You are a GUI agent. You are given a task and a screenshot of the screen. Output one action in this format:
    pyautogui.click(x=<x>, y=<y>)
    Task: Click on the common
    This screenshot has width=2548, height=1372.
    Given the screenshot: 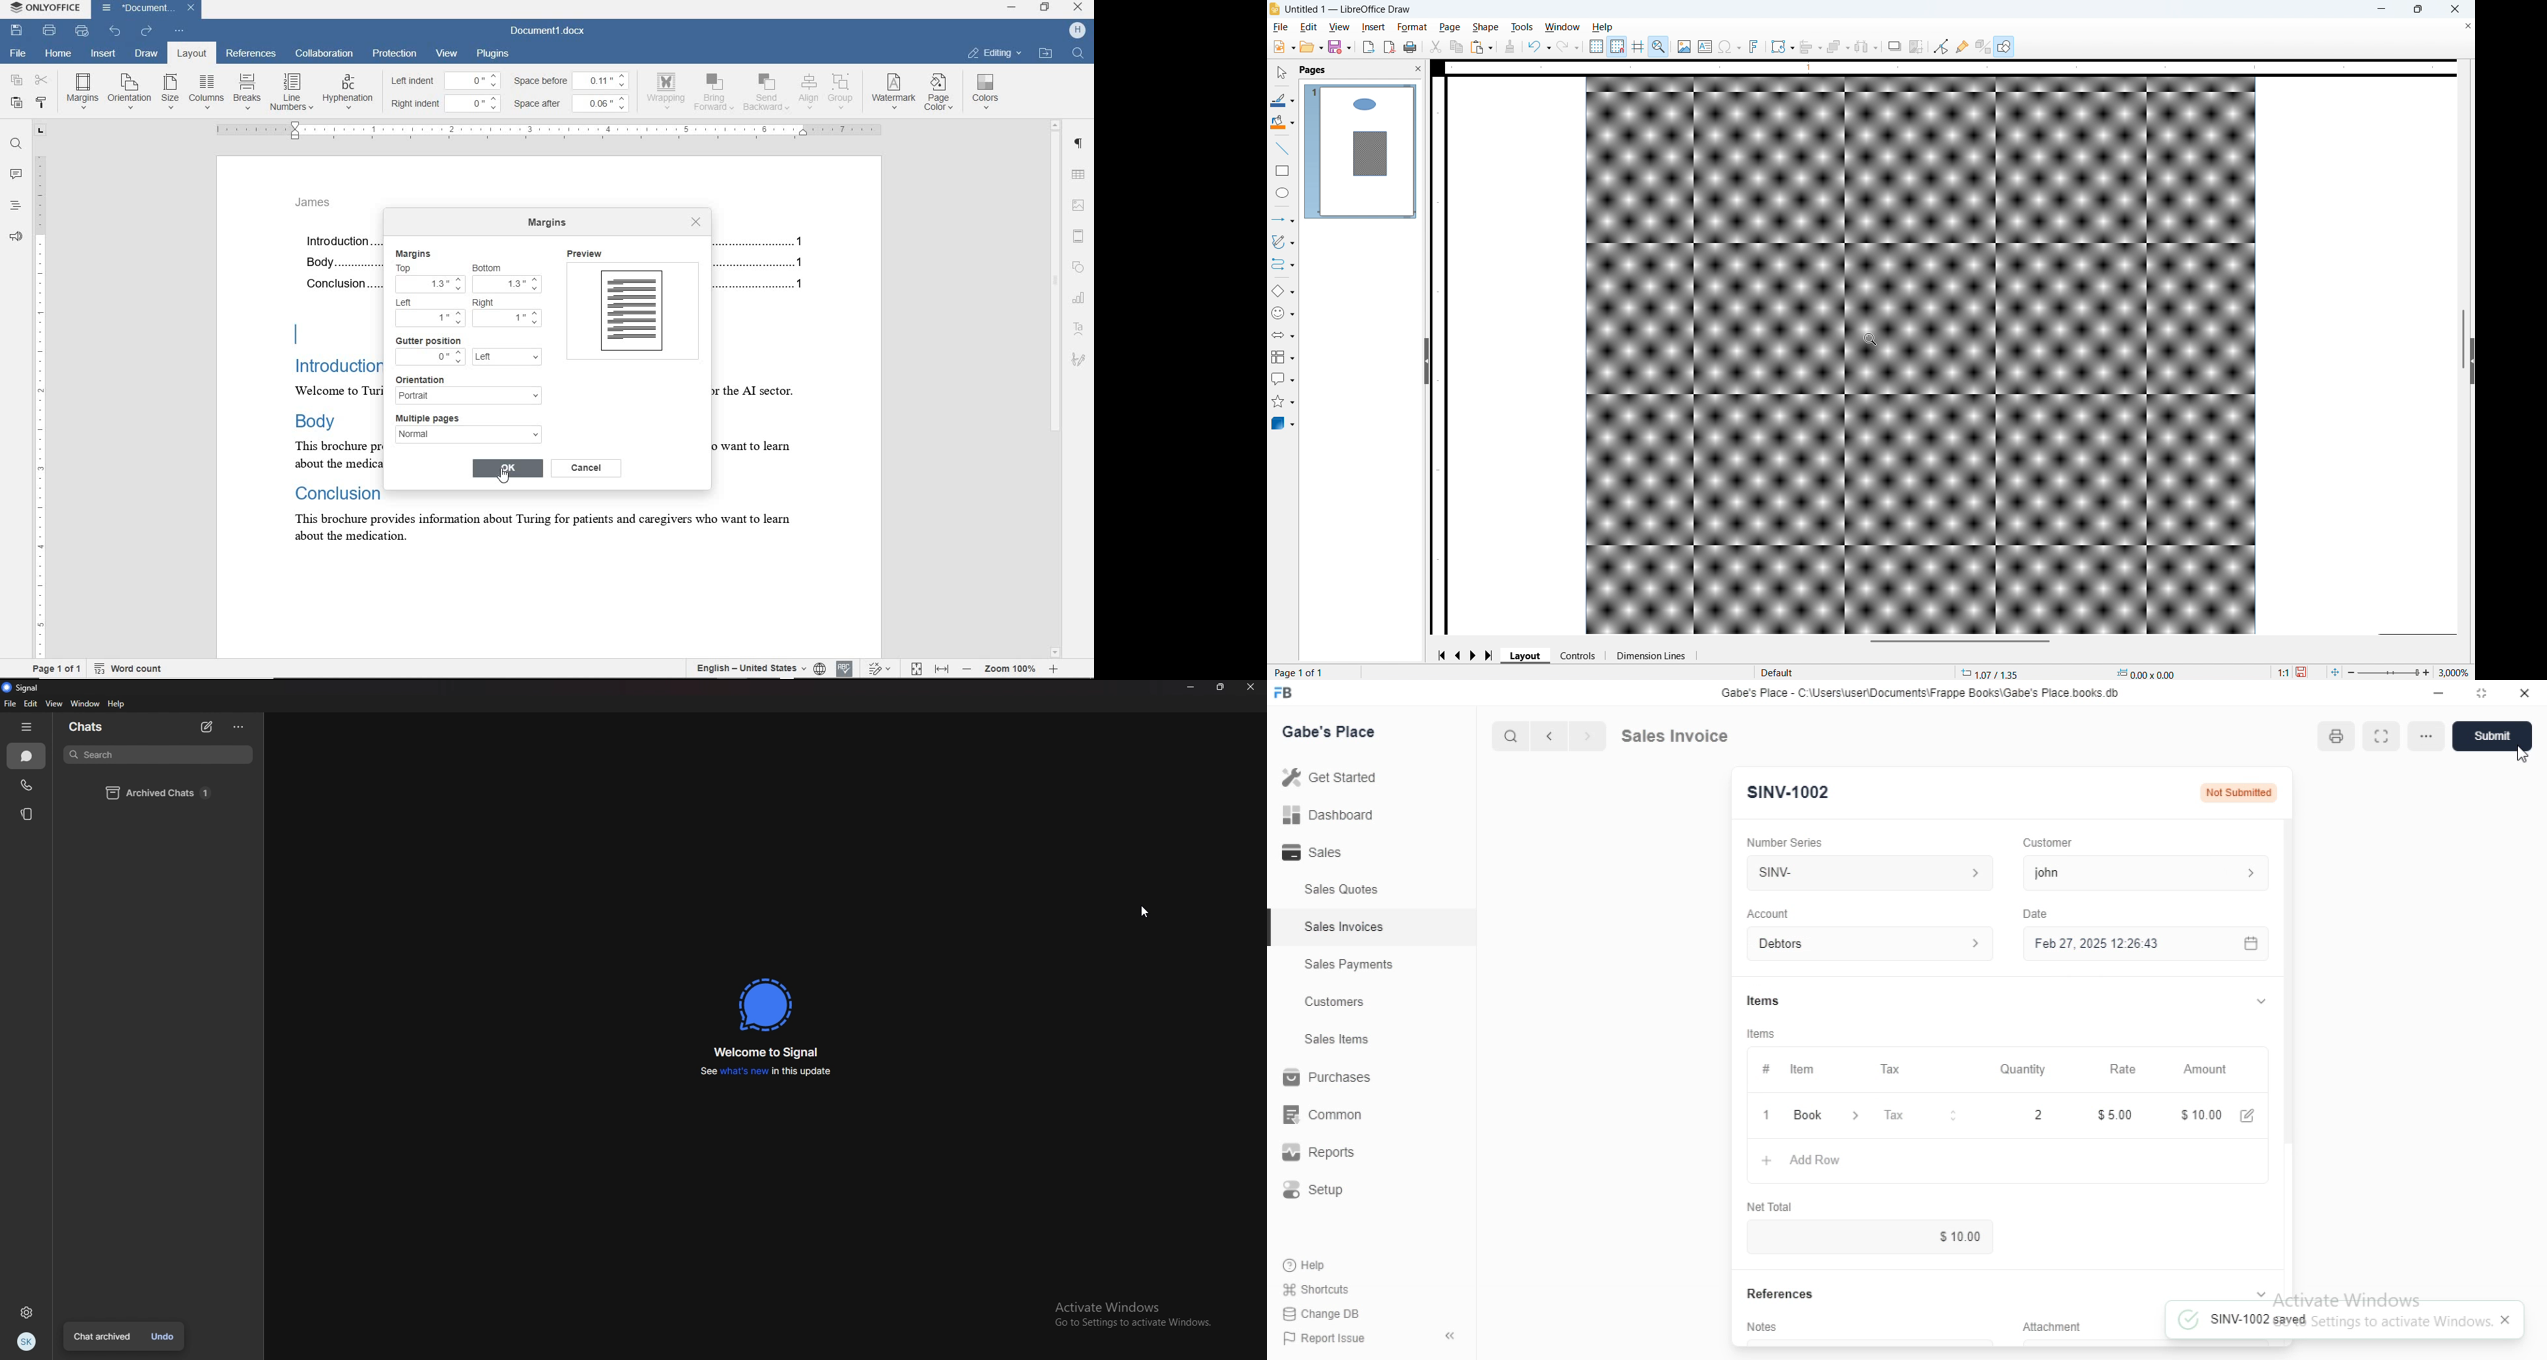 What is the action you would take?
    pyautogui.click(x=1324, y=1116)
    